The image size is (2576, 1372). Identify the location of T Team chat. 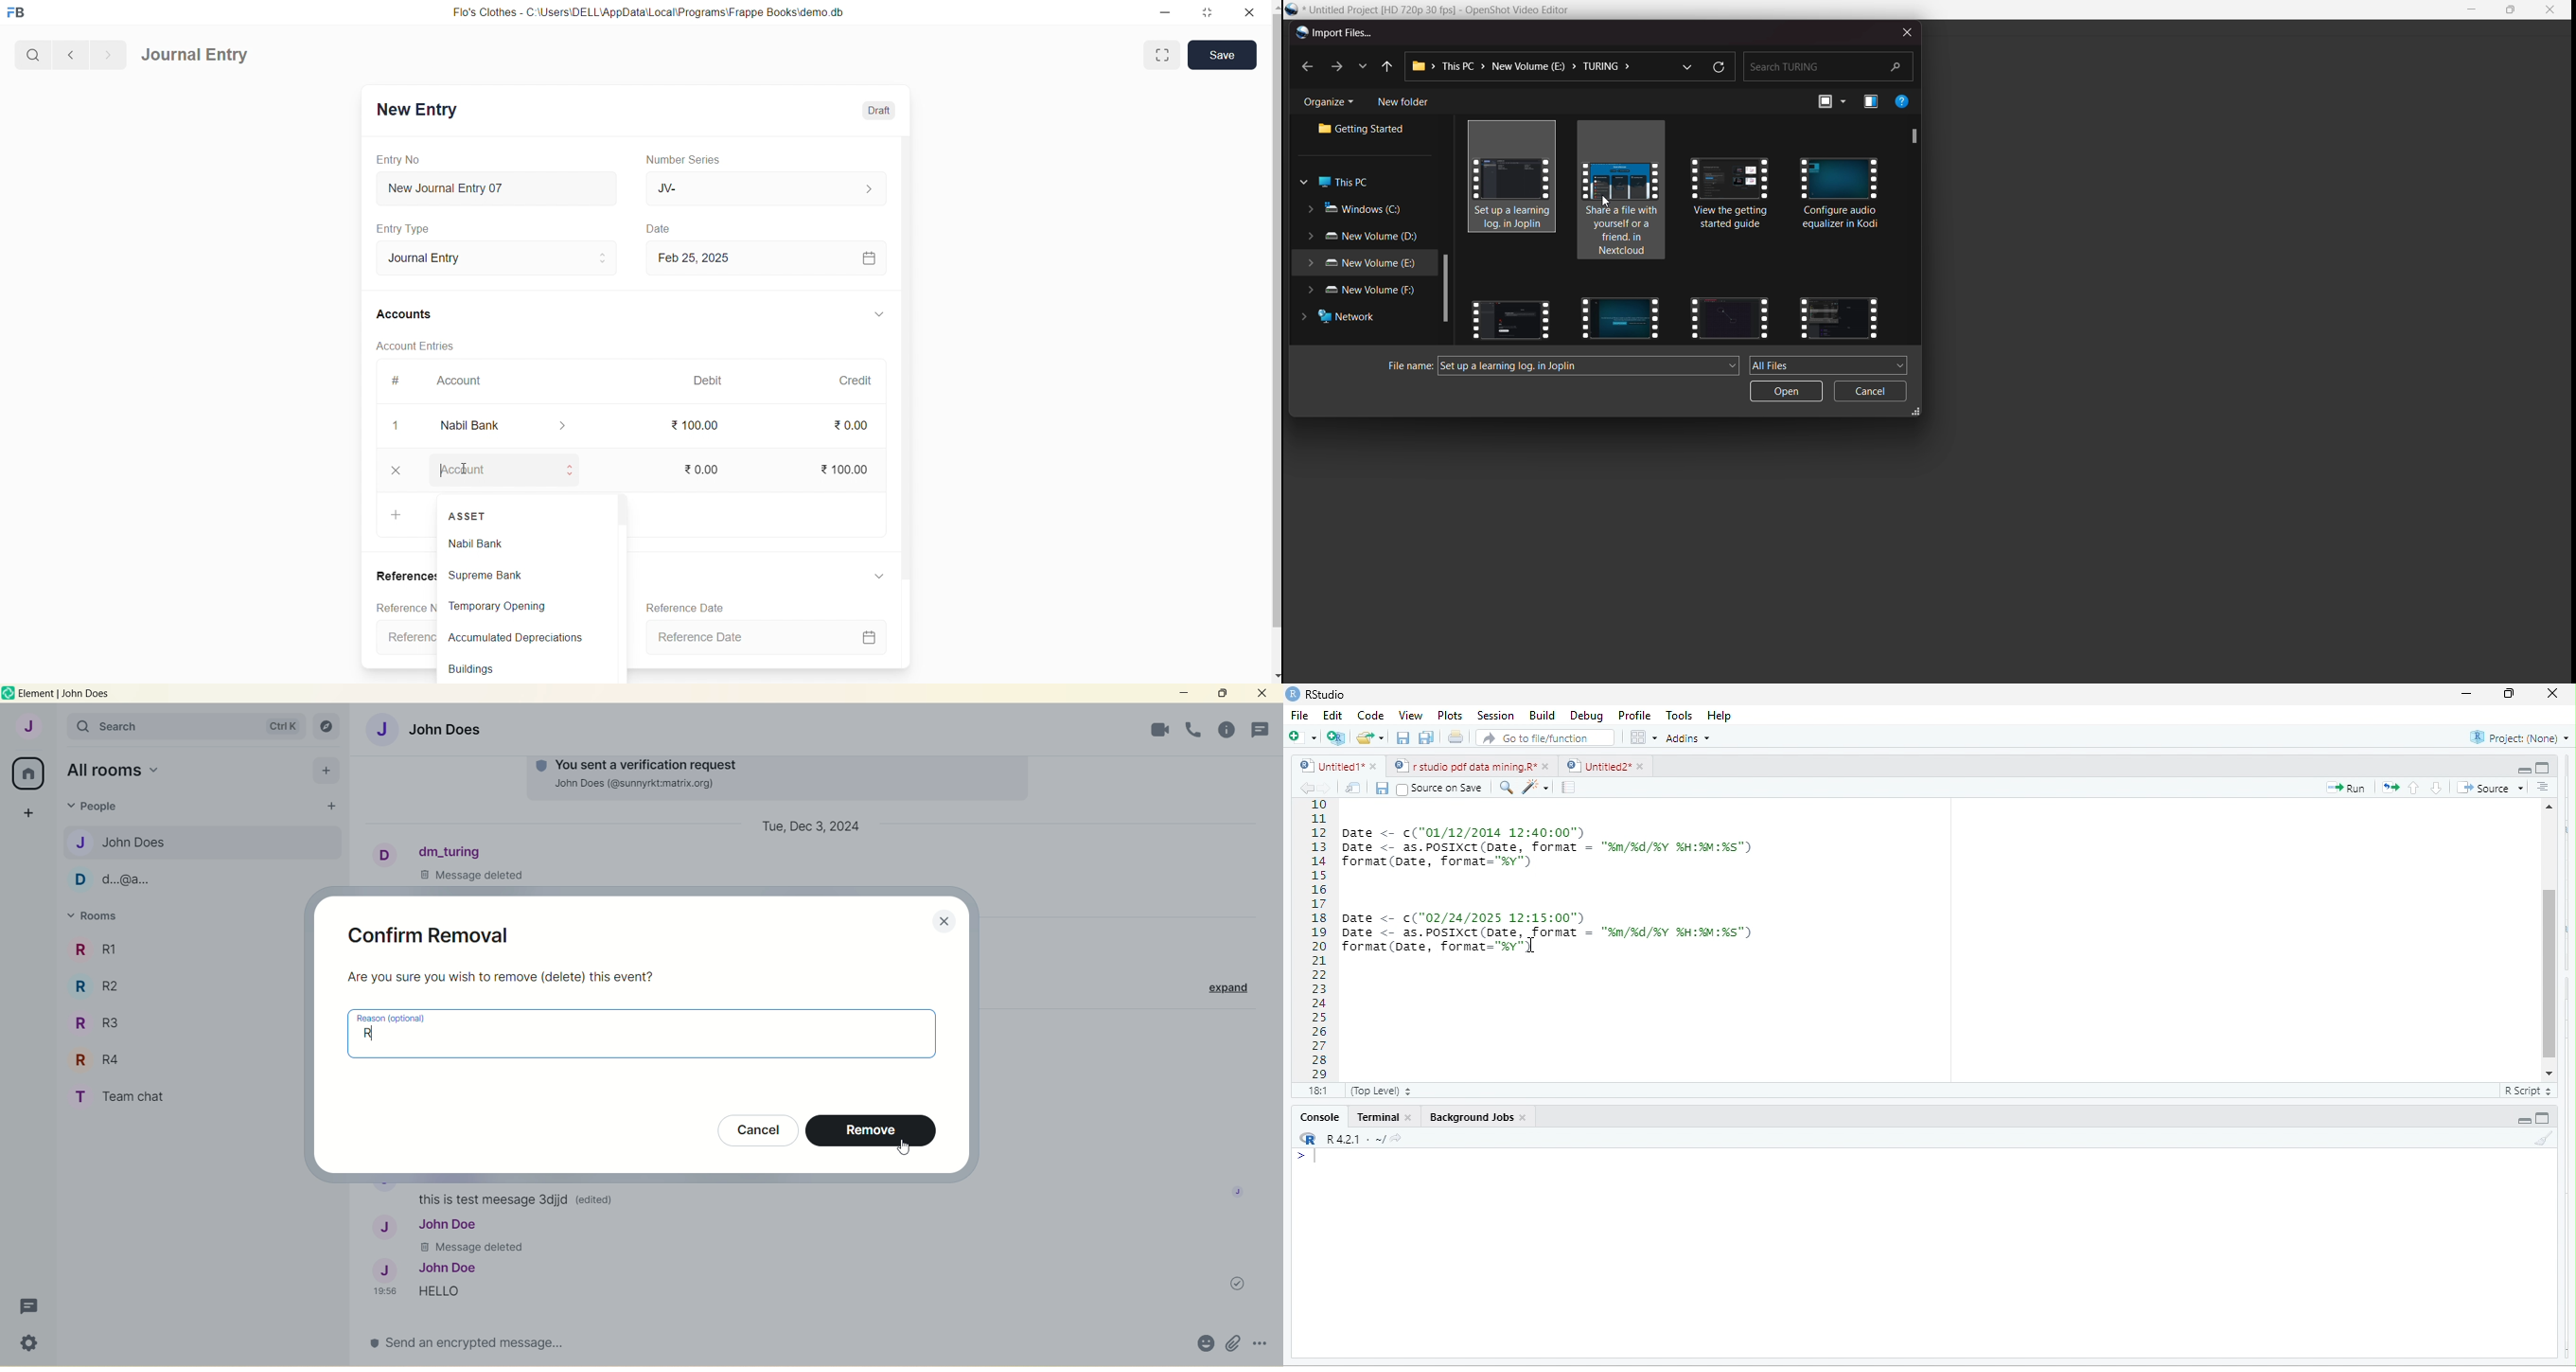
(132, 1095).